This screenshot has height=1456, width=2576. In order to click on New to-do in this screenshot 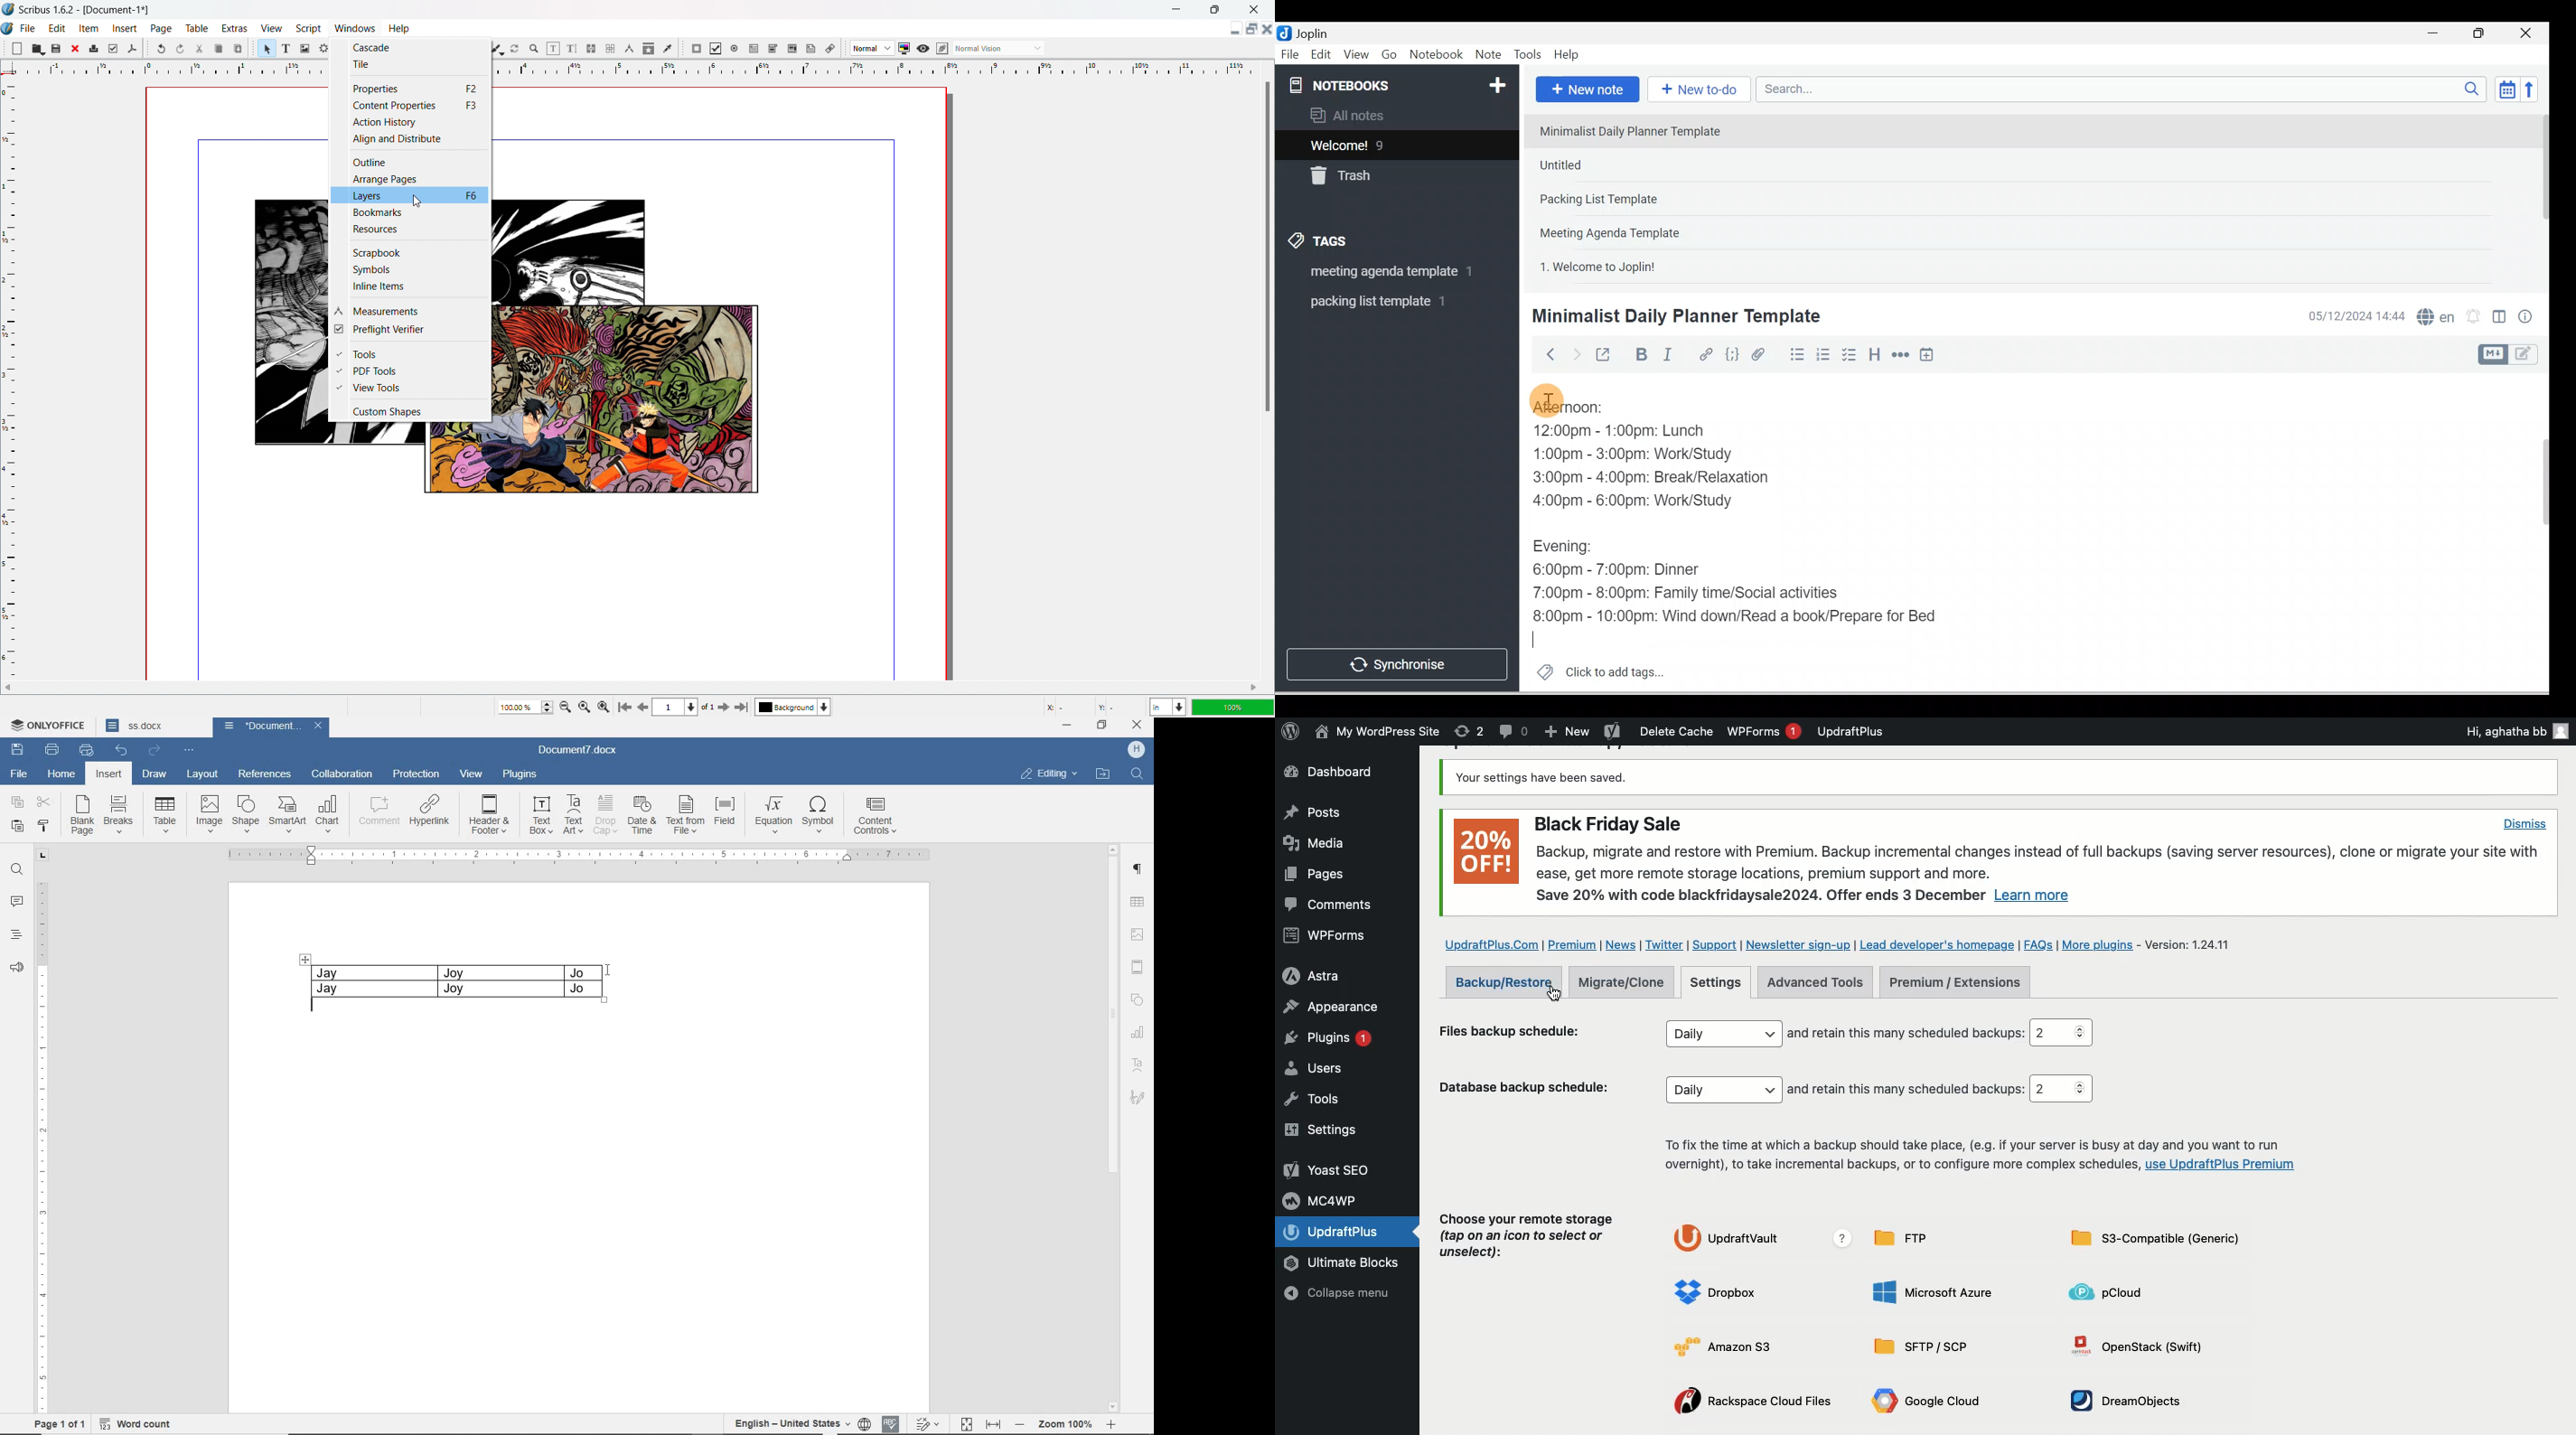, I will do `click(1696, 90)`.